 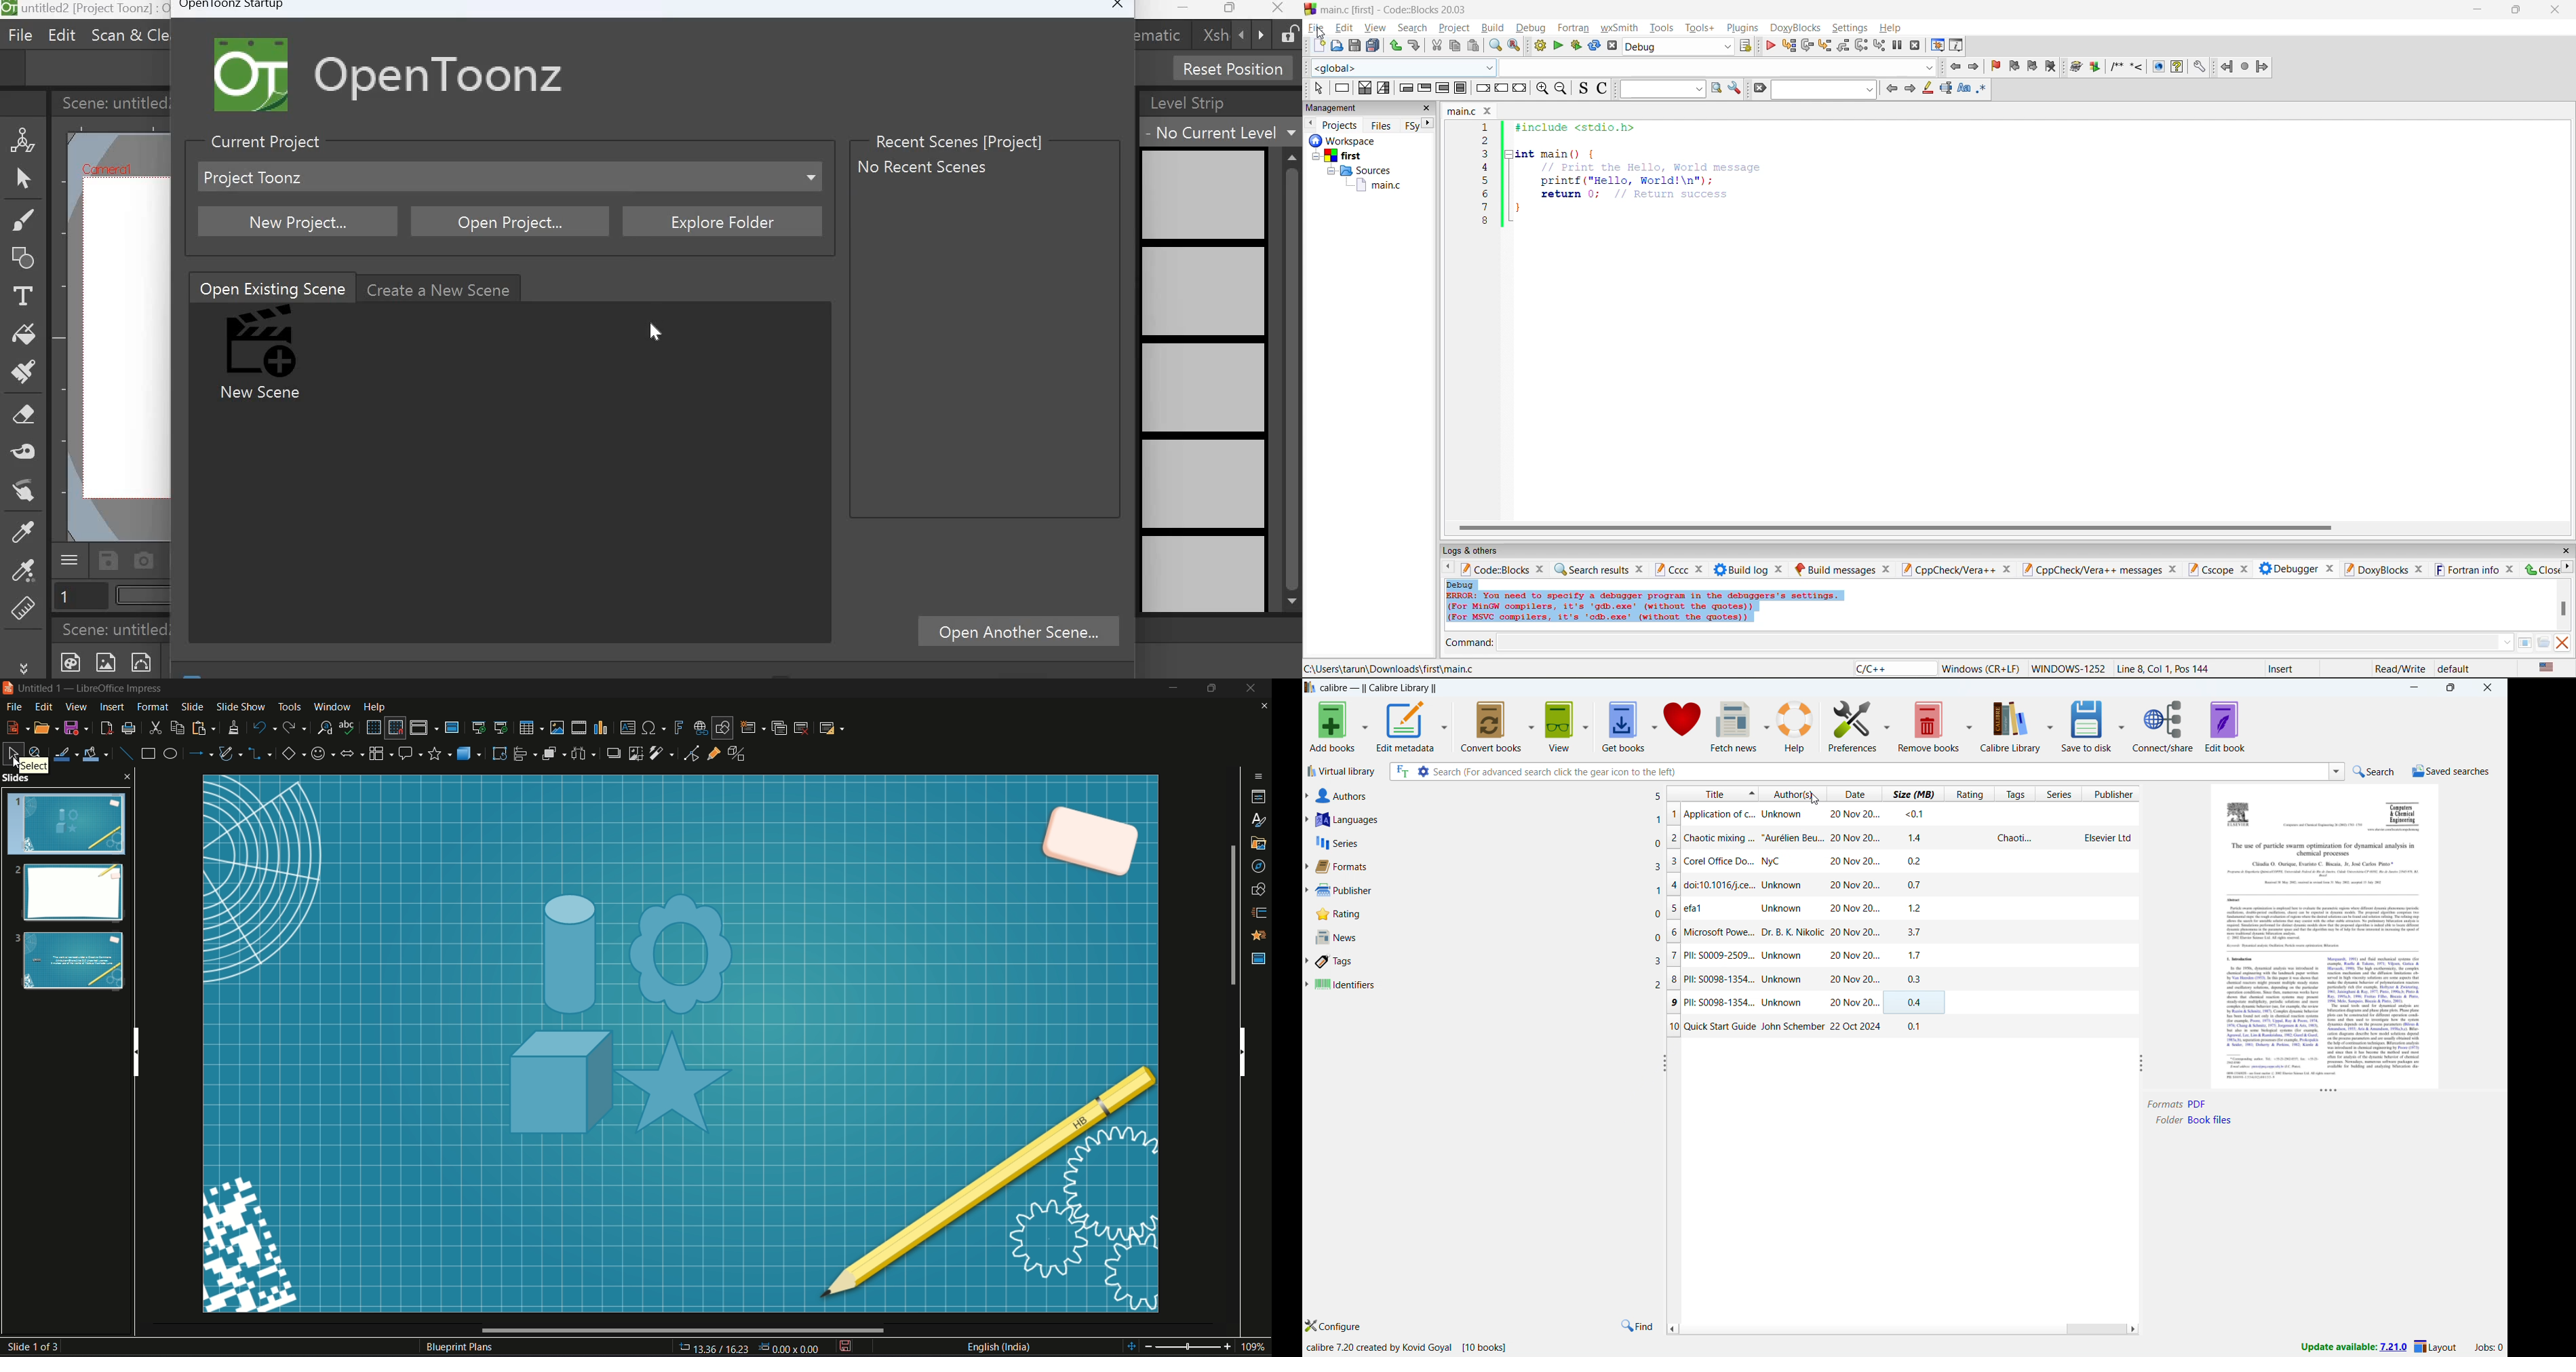 What do you see at coordinates (233, 728) in the screenshot?
I see `clone formatting` at bounding box center [233, 728].